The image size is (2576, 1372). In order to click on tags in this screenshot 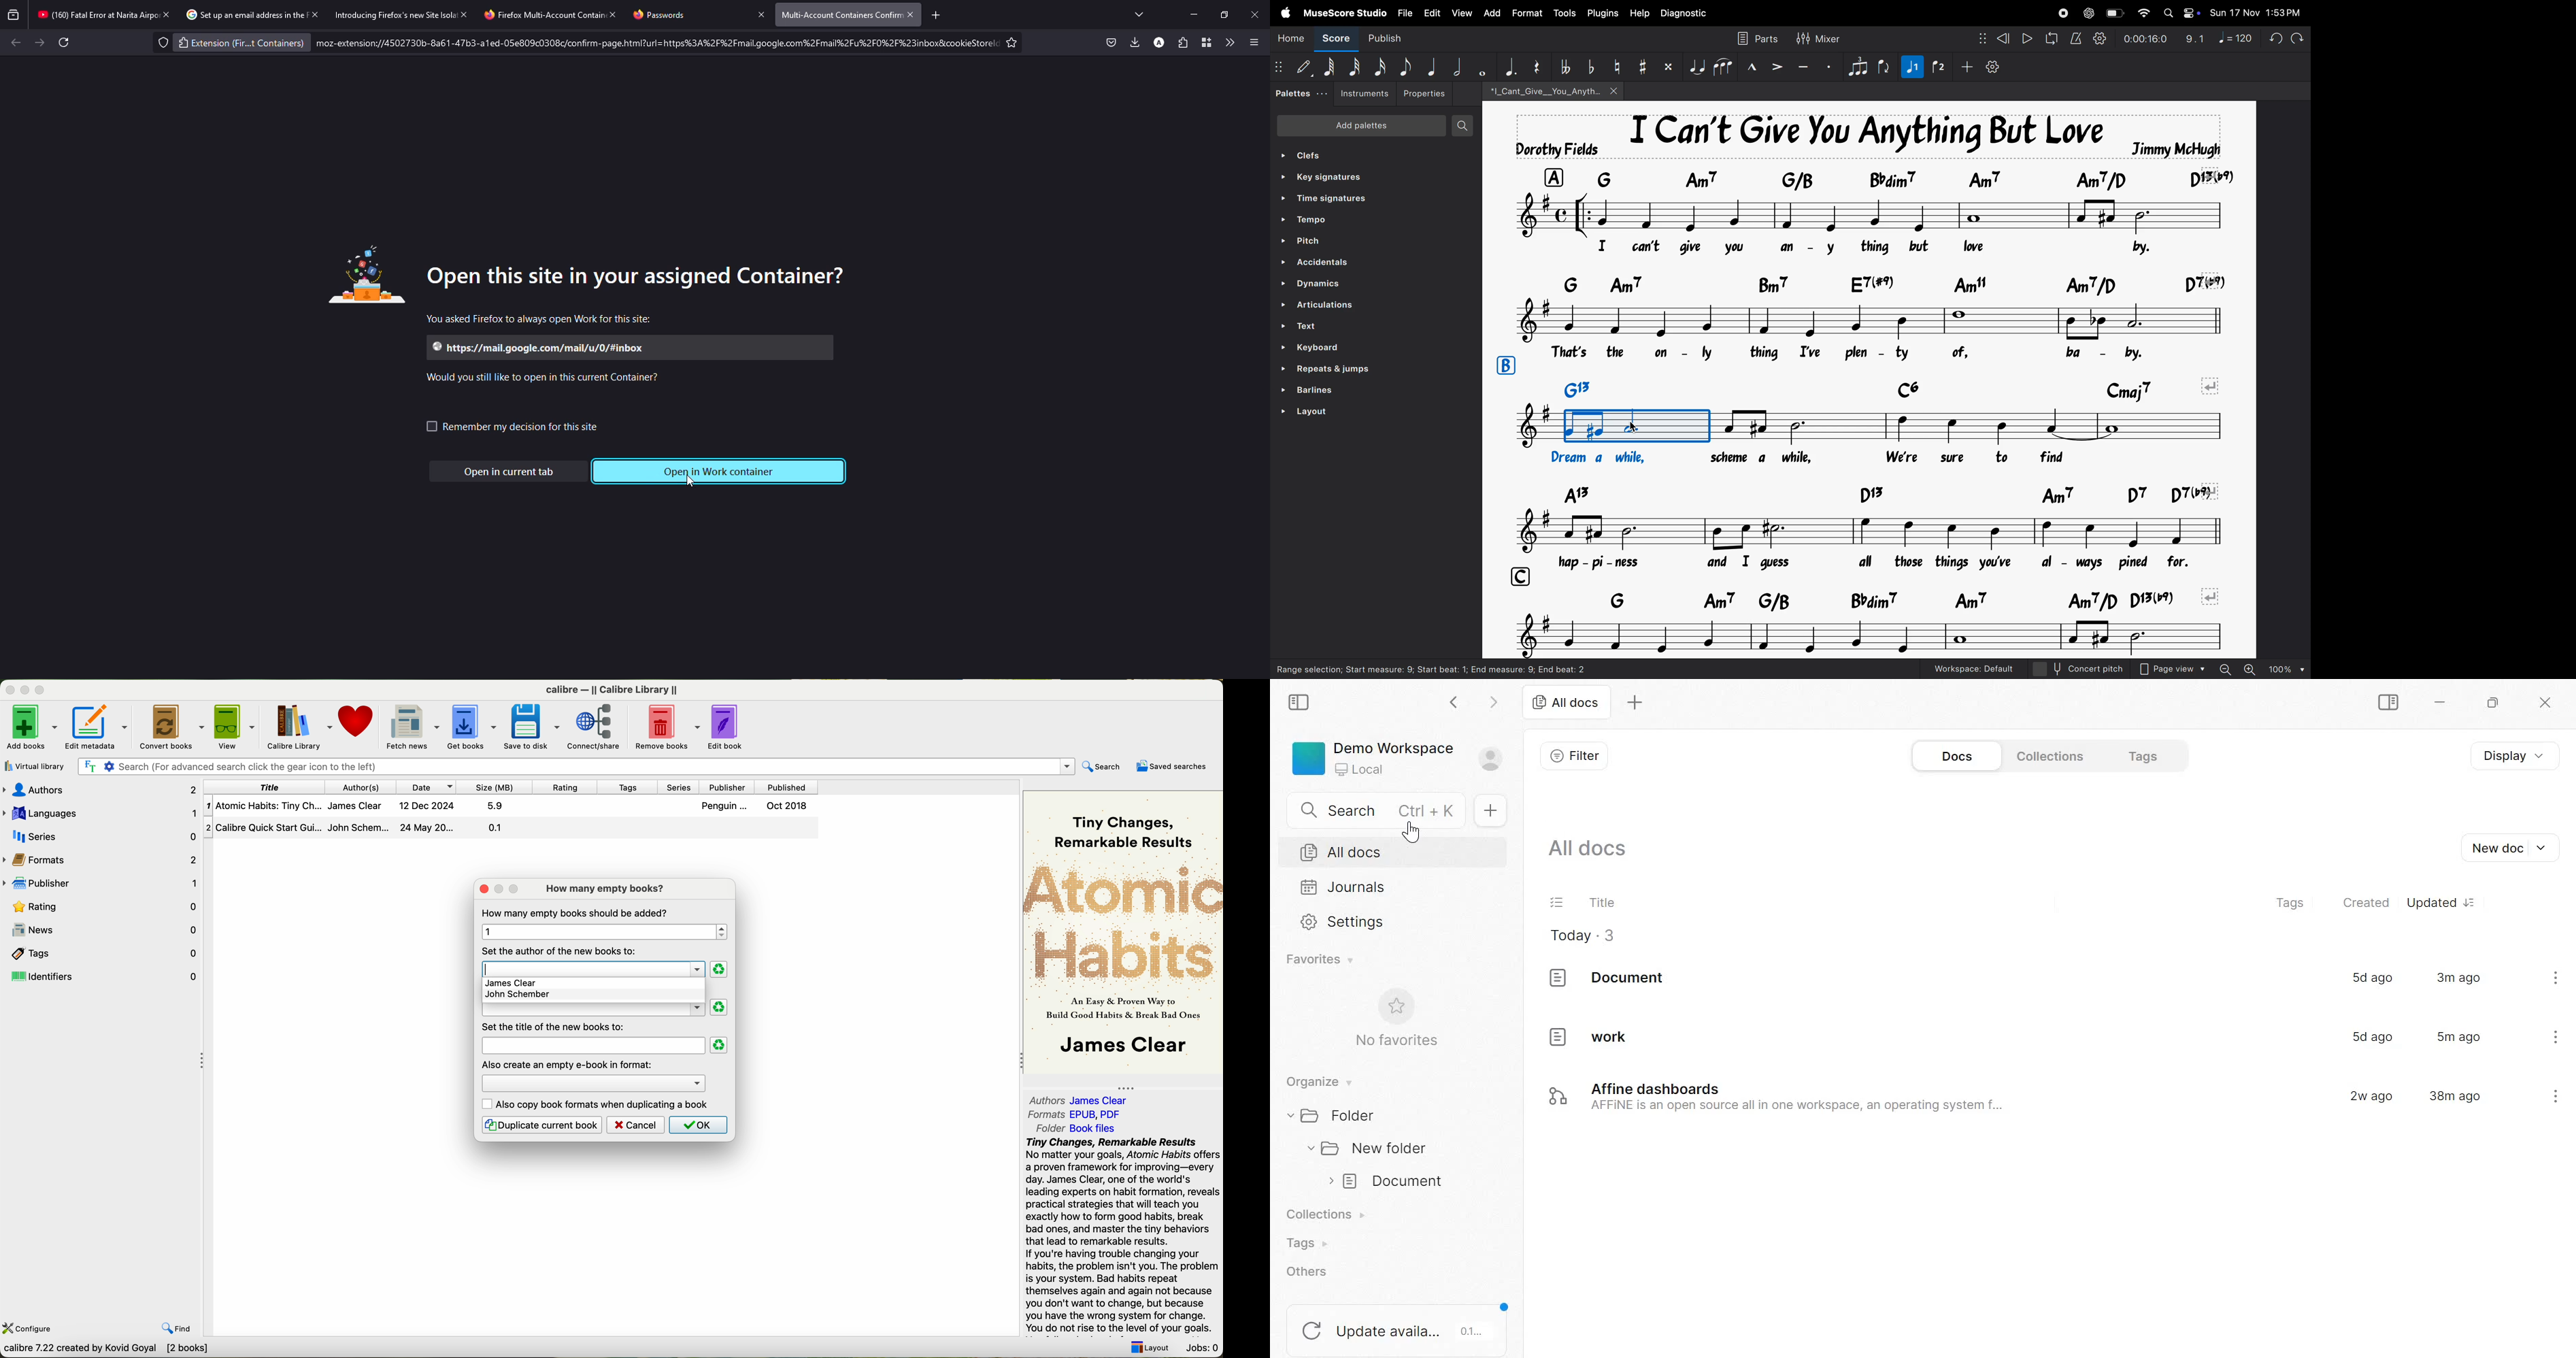, I will do `click(629, 787)`.